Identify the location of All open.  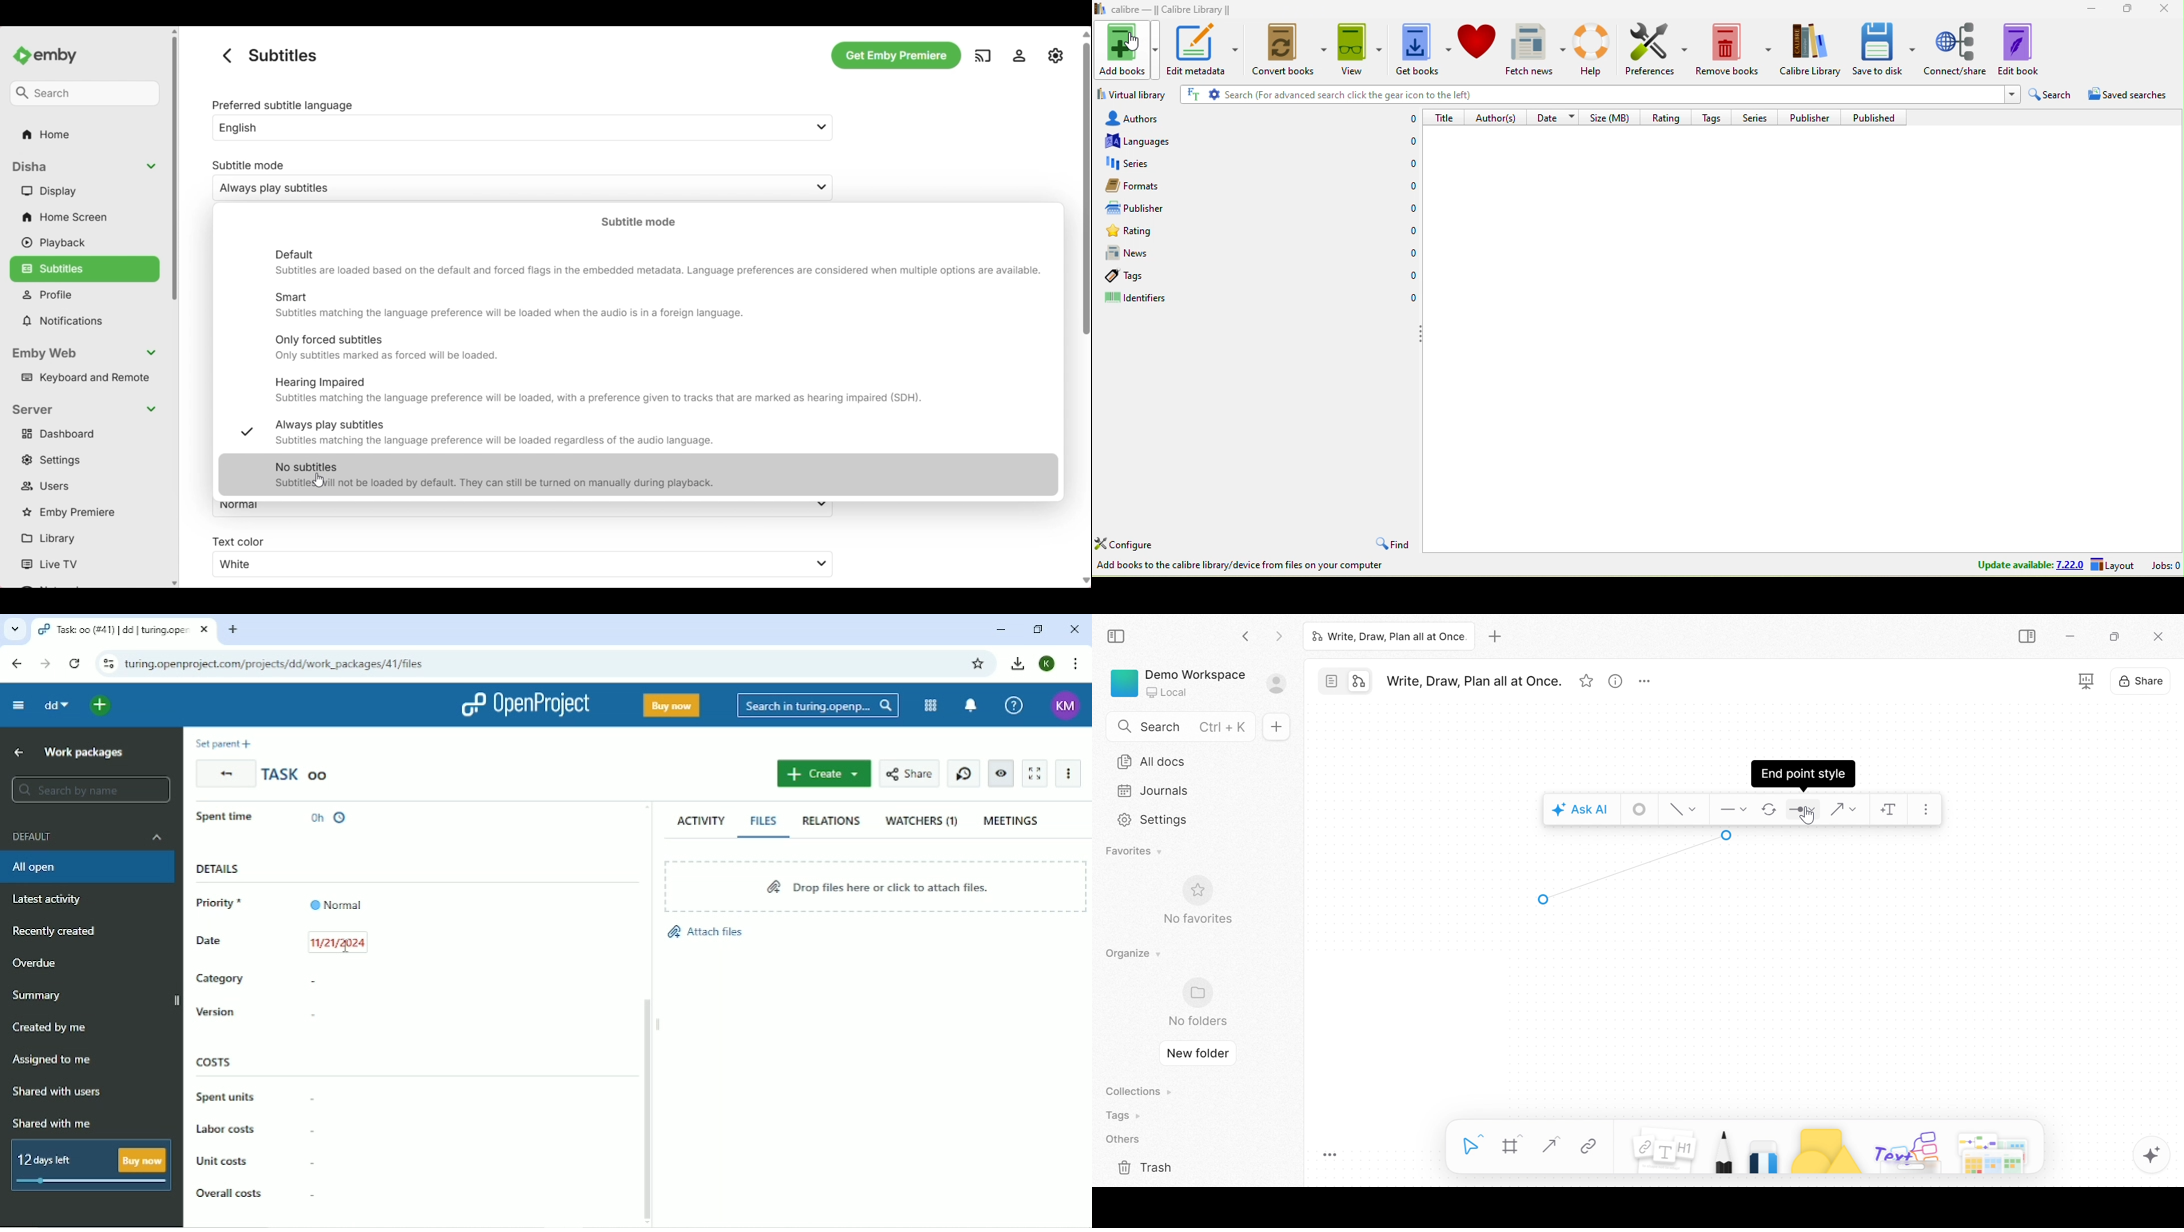
(87, 867).